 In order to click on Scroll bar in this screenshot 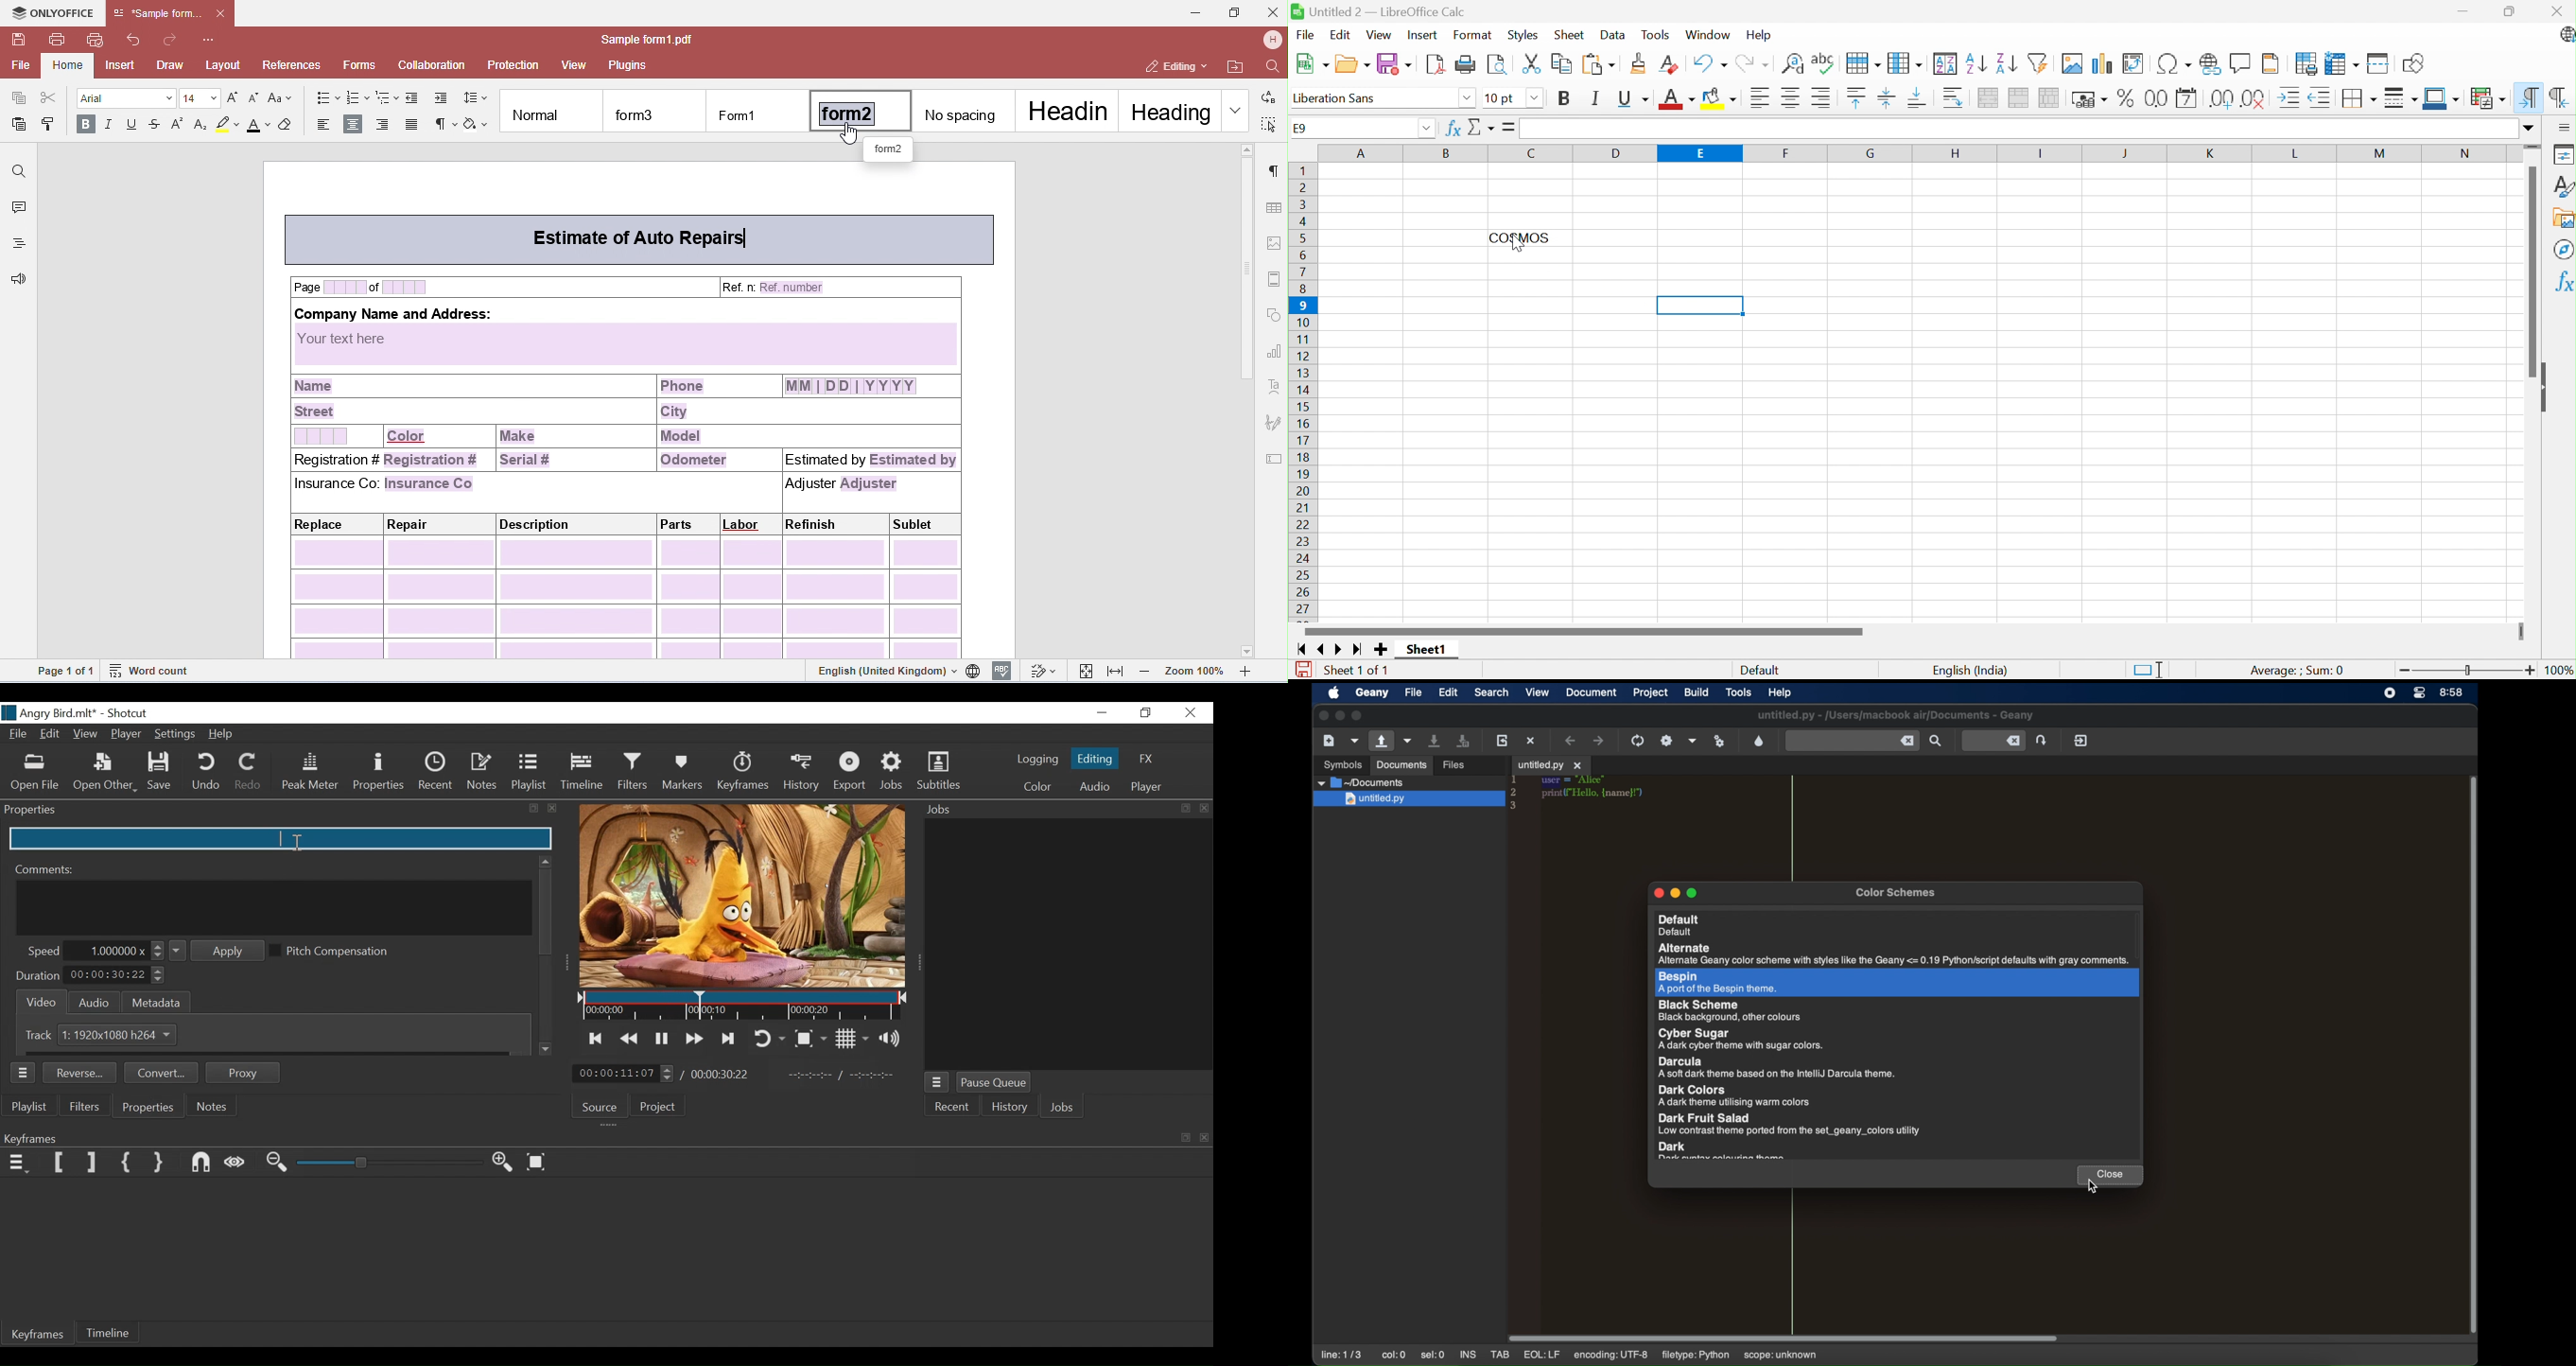, I will do `click(2533, 271)`.